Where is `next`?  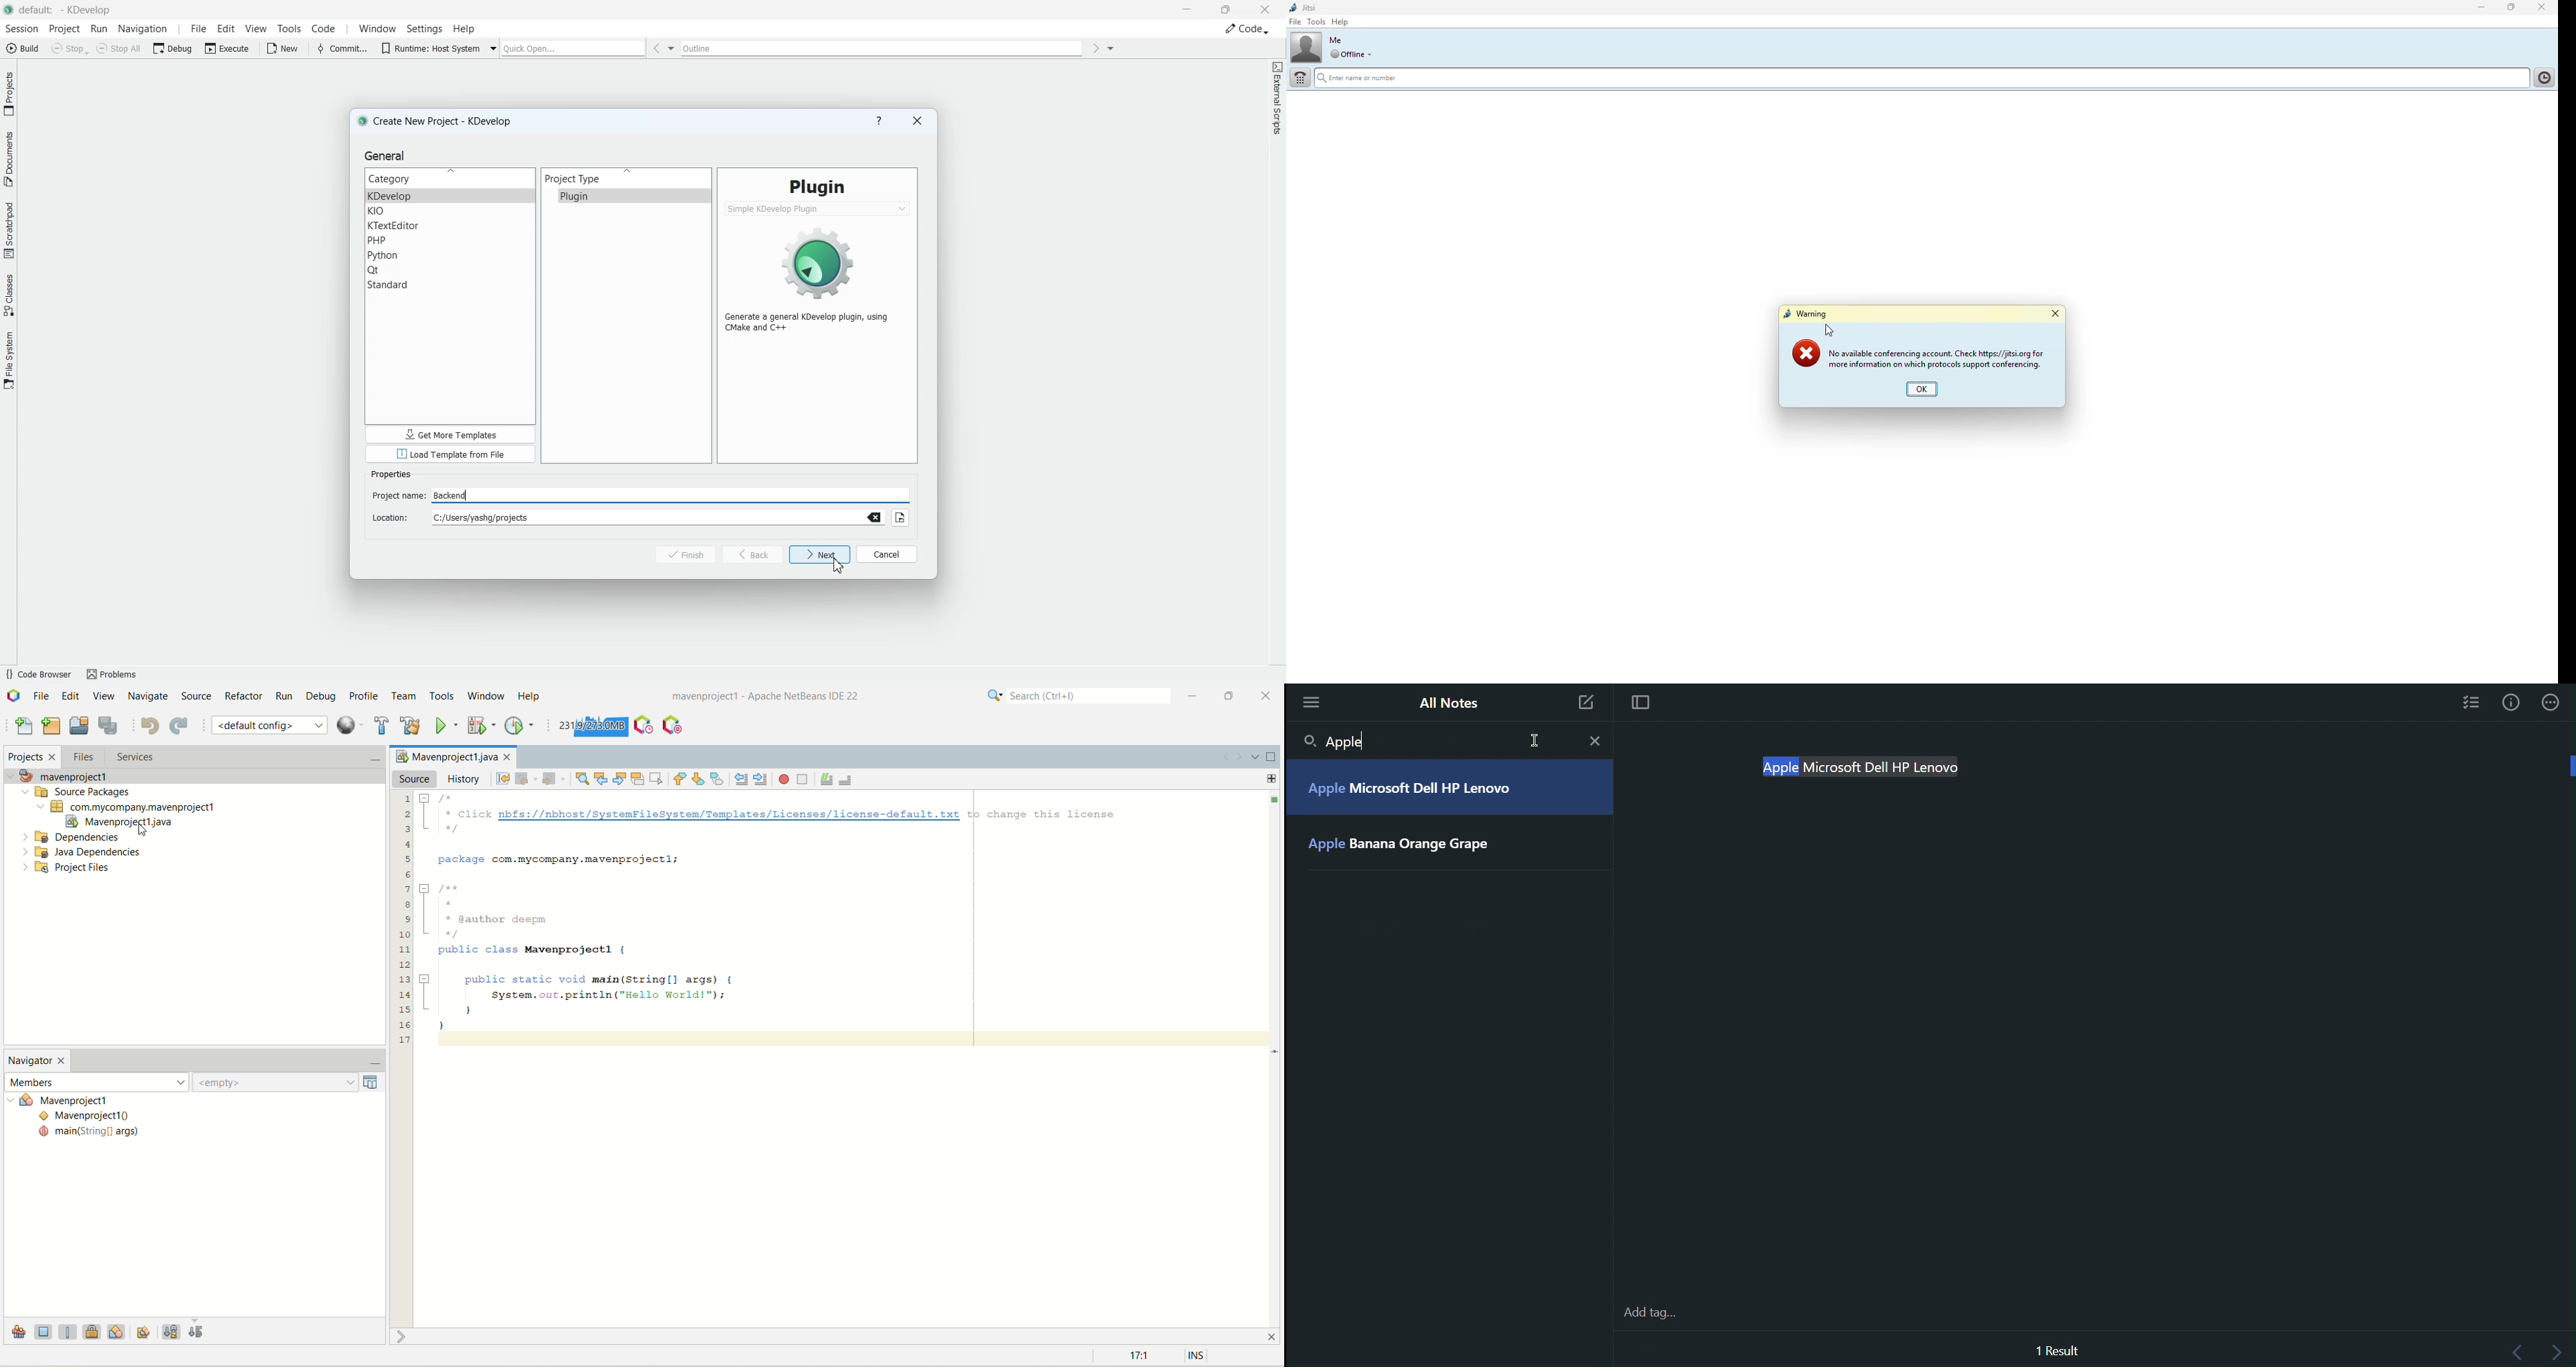 next is located at coordinates (820, 555).